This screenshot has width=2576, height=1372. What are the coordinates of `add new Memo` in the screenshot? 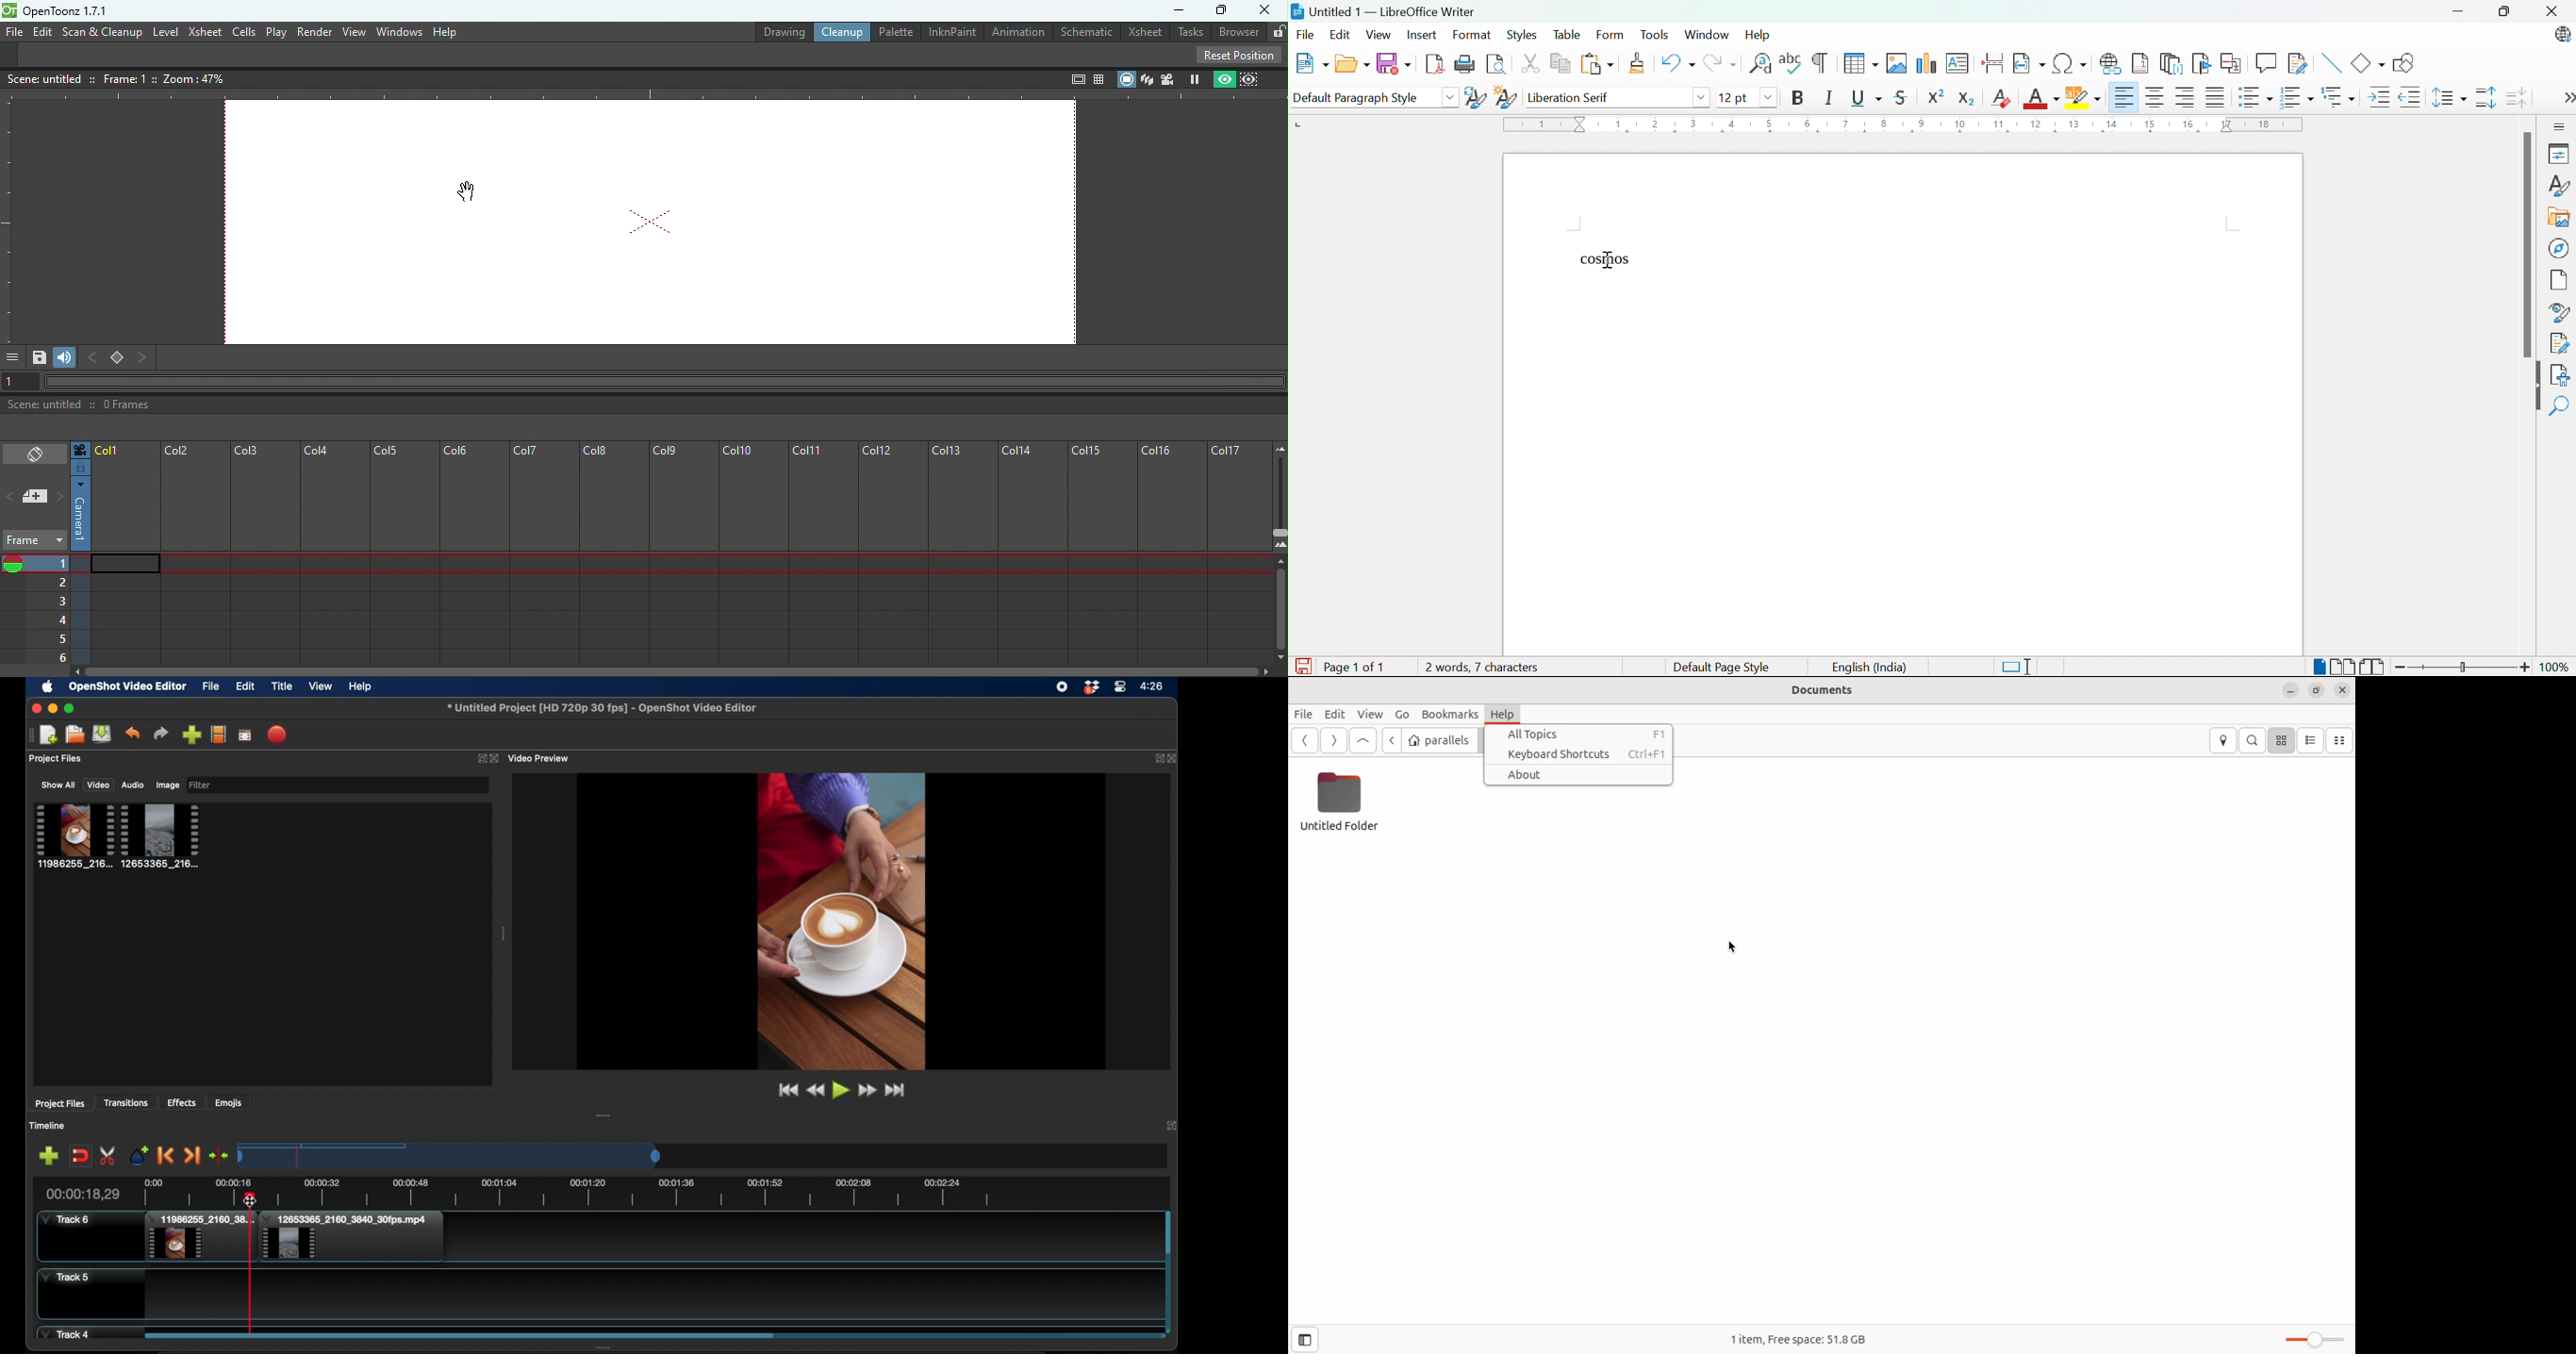 It's located at (36, 493).